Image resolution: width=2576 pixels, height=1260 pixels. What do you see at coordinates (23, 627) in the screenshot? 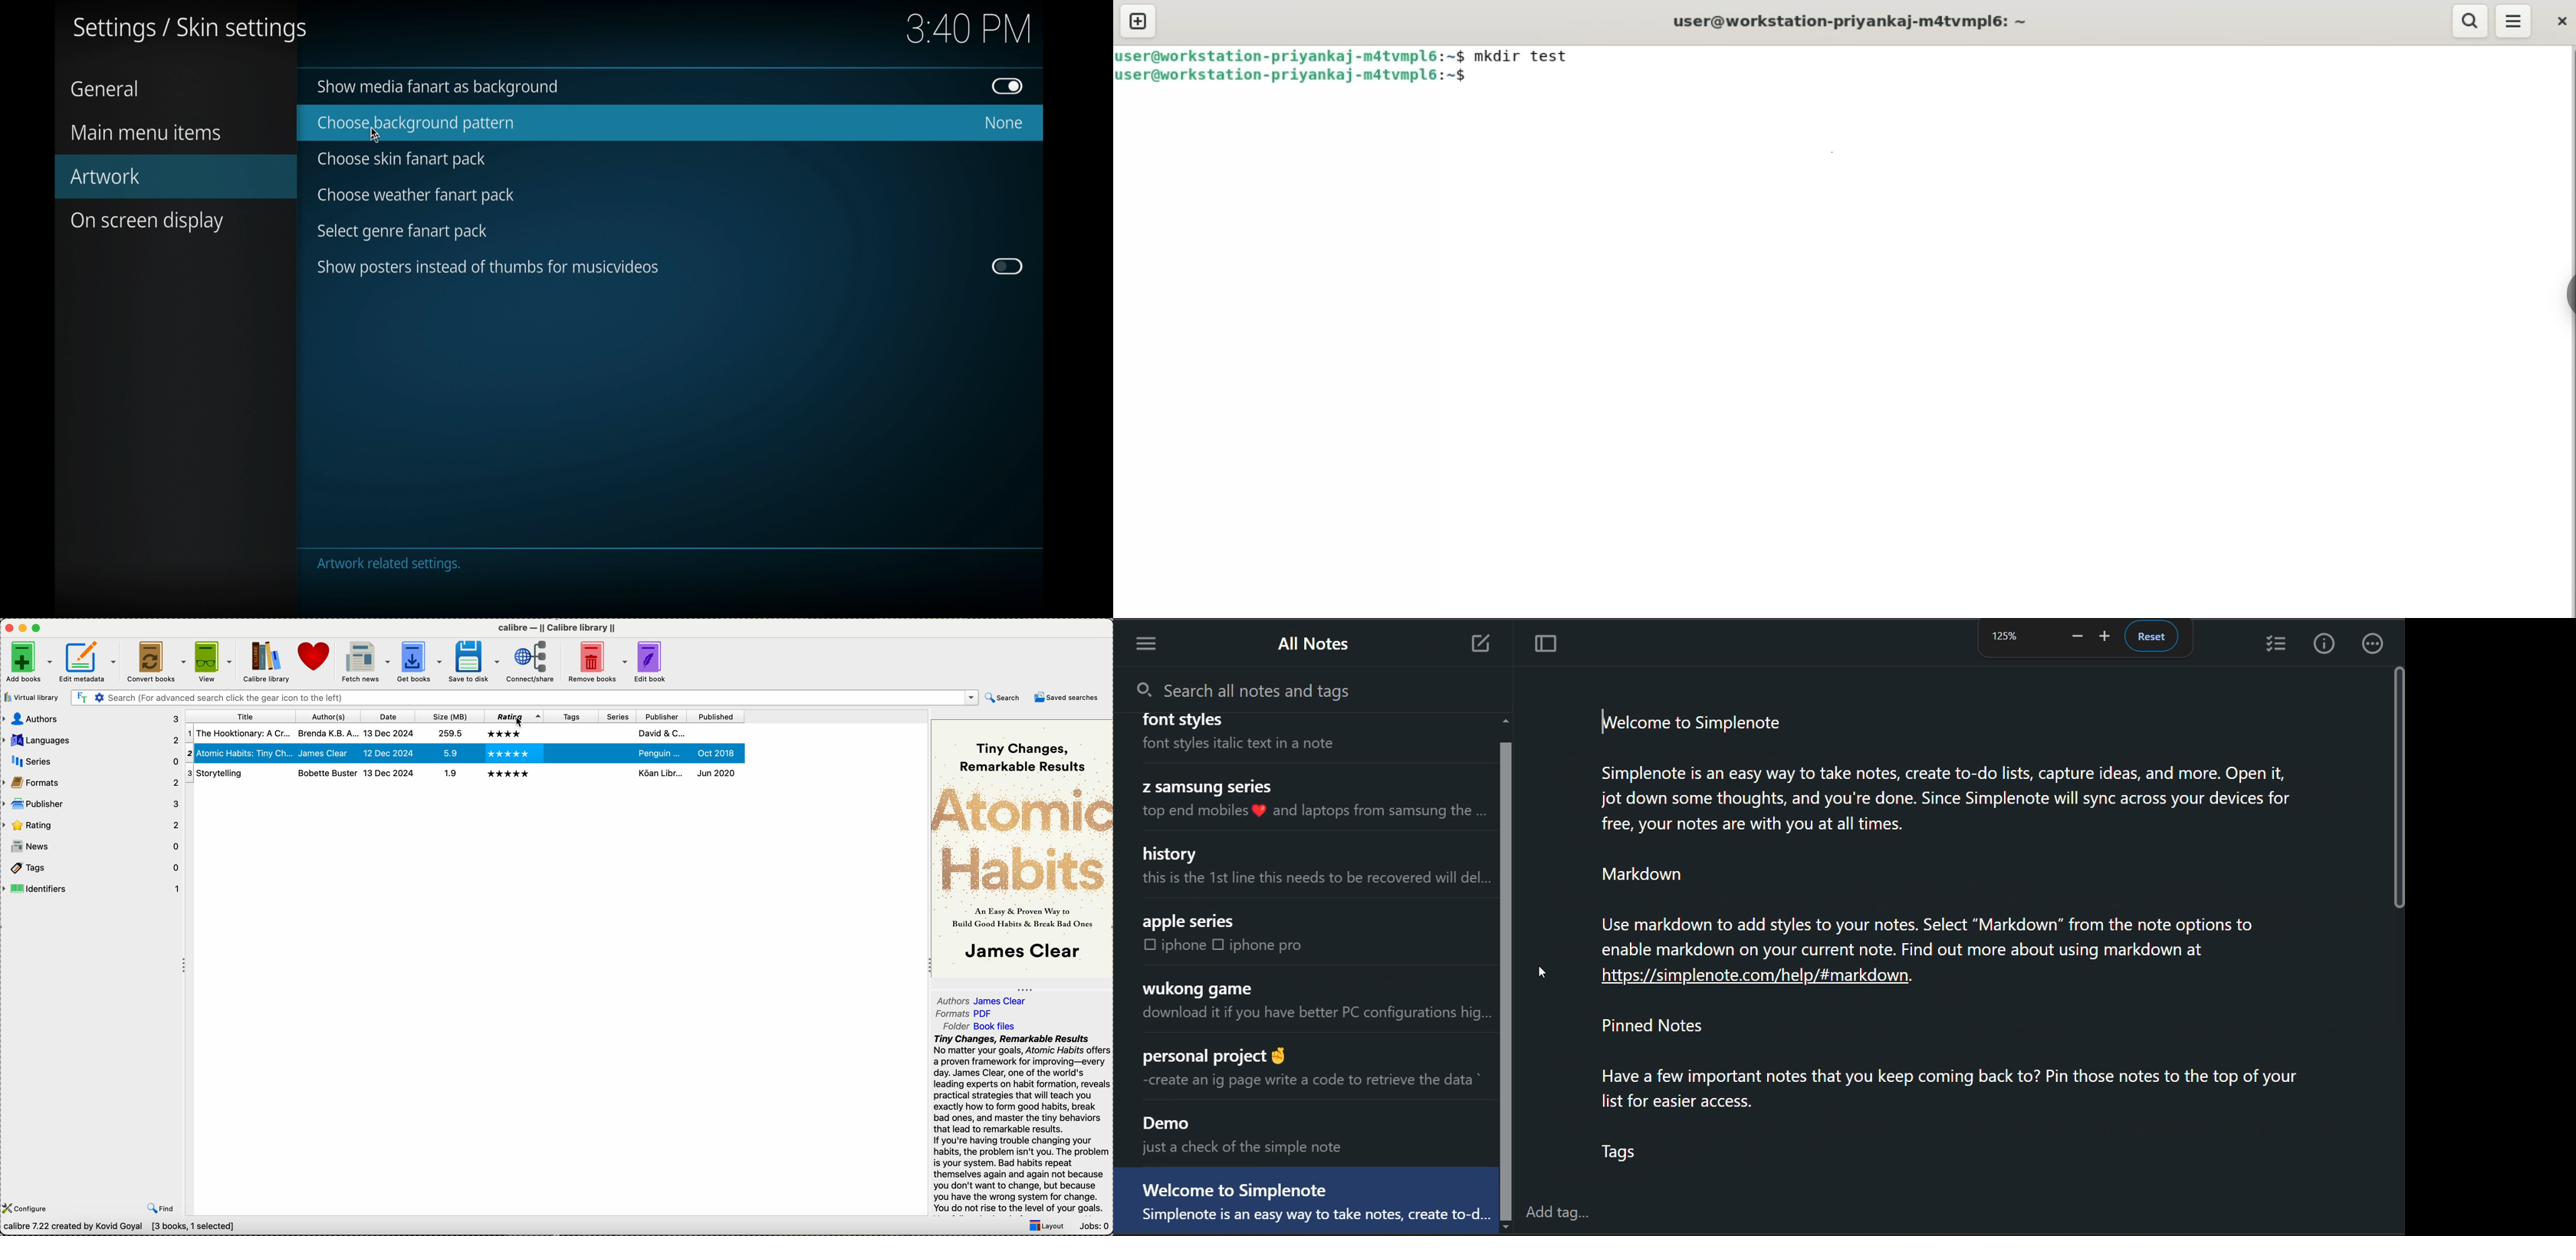
I see `minimize` at bounding box center [23, 627].